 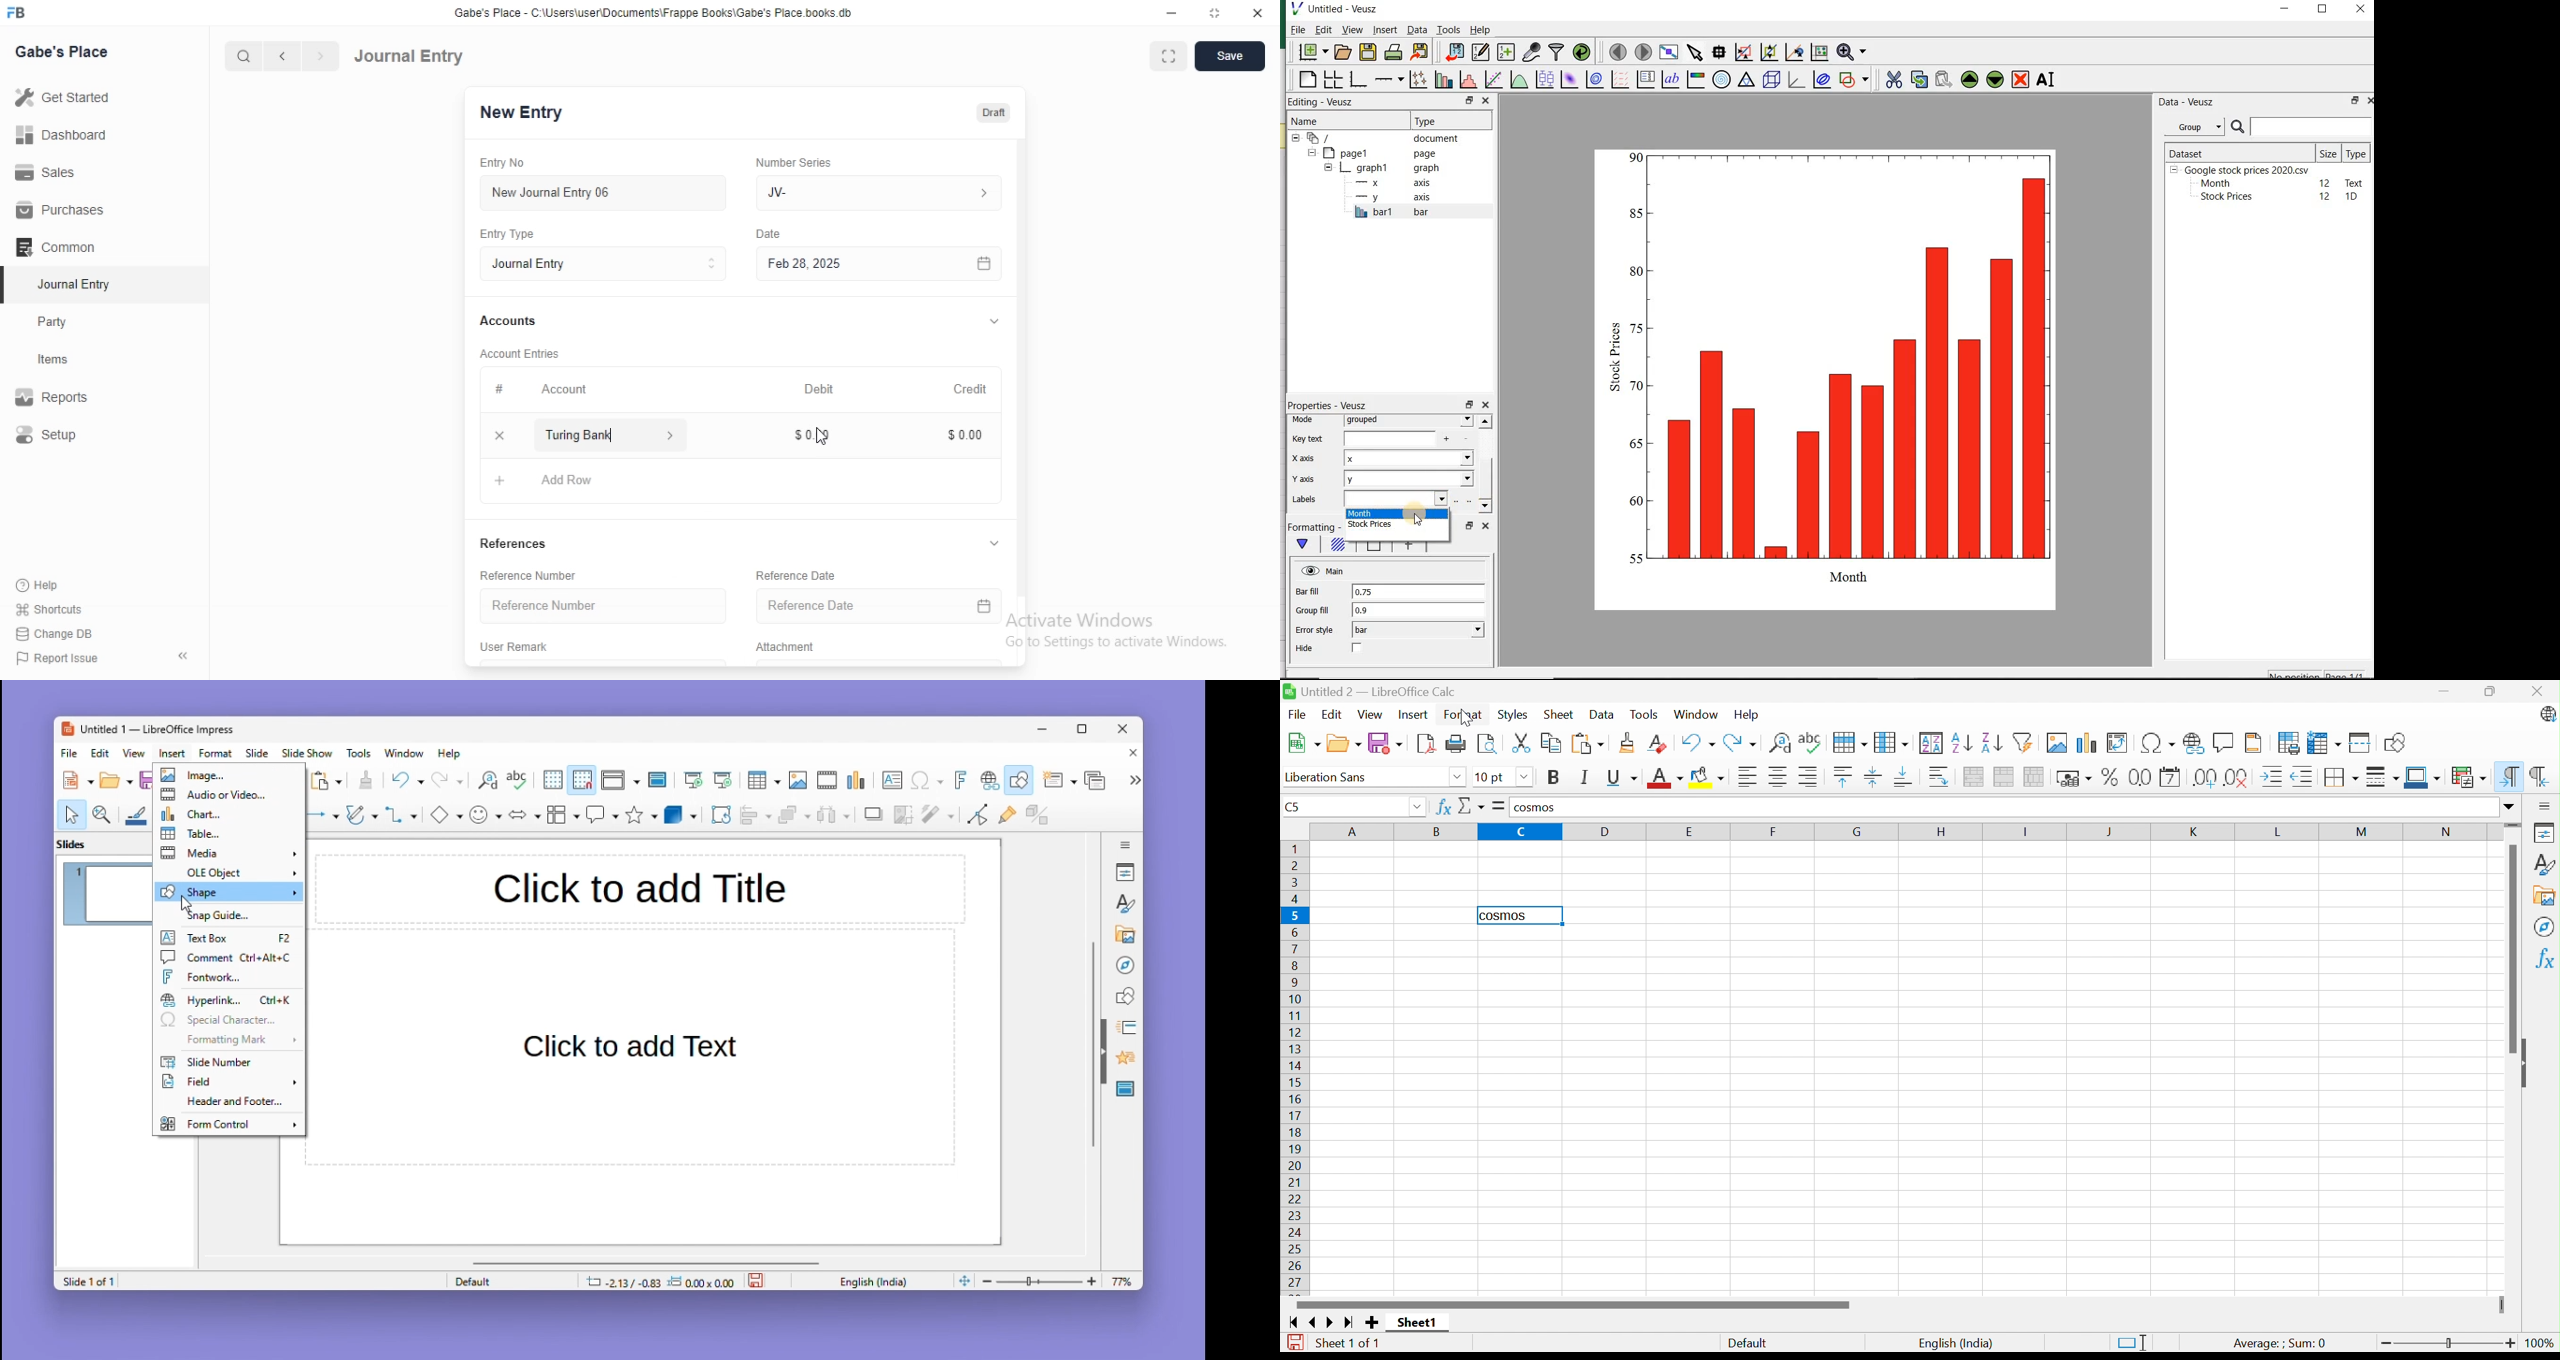 What do you see at coordinates (1331, 80) in the screenshot?
I see `arrange graphs in a grid` at bounding box center [1331, 80].